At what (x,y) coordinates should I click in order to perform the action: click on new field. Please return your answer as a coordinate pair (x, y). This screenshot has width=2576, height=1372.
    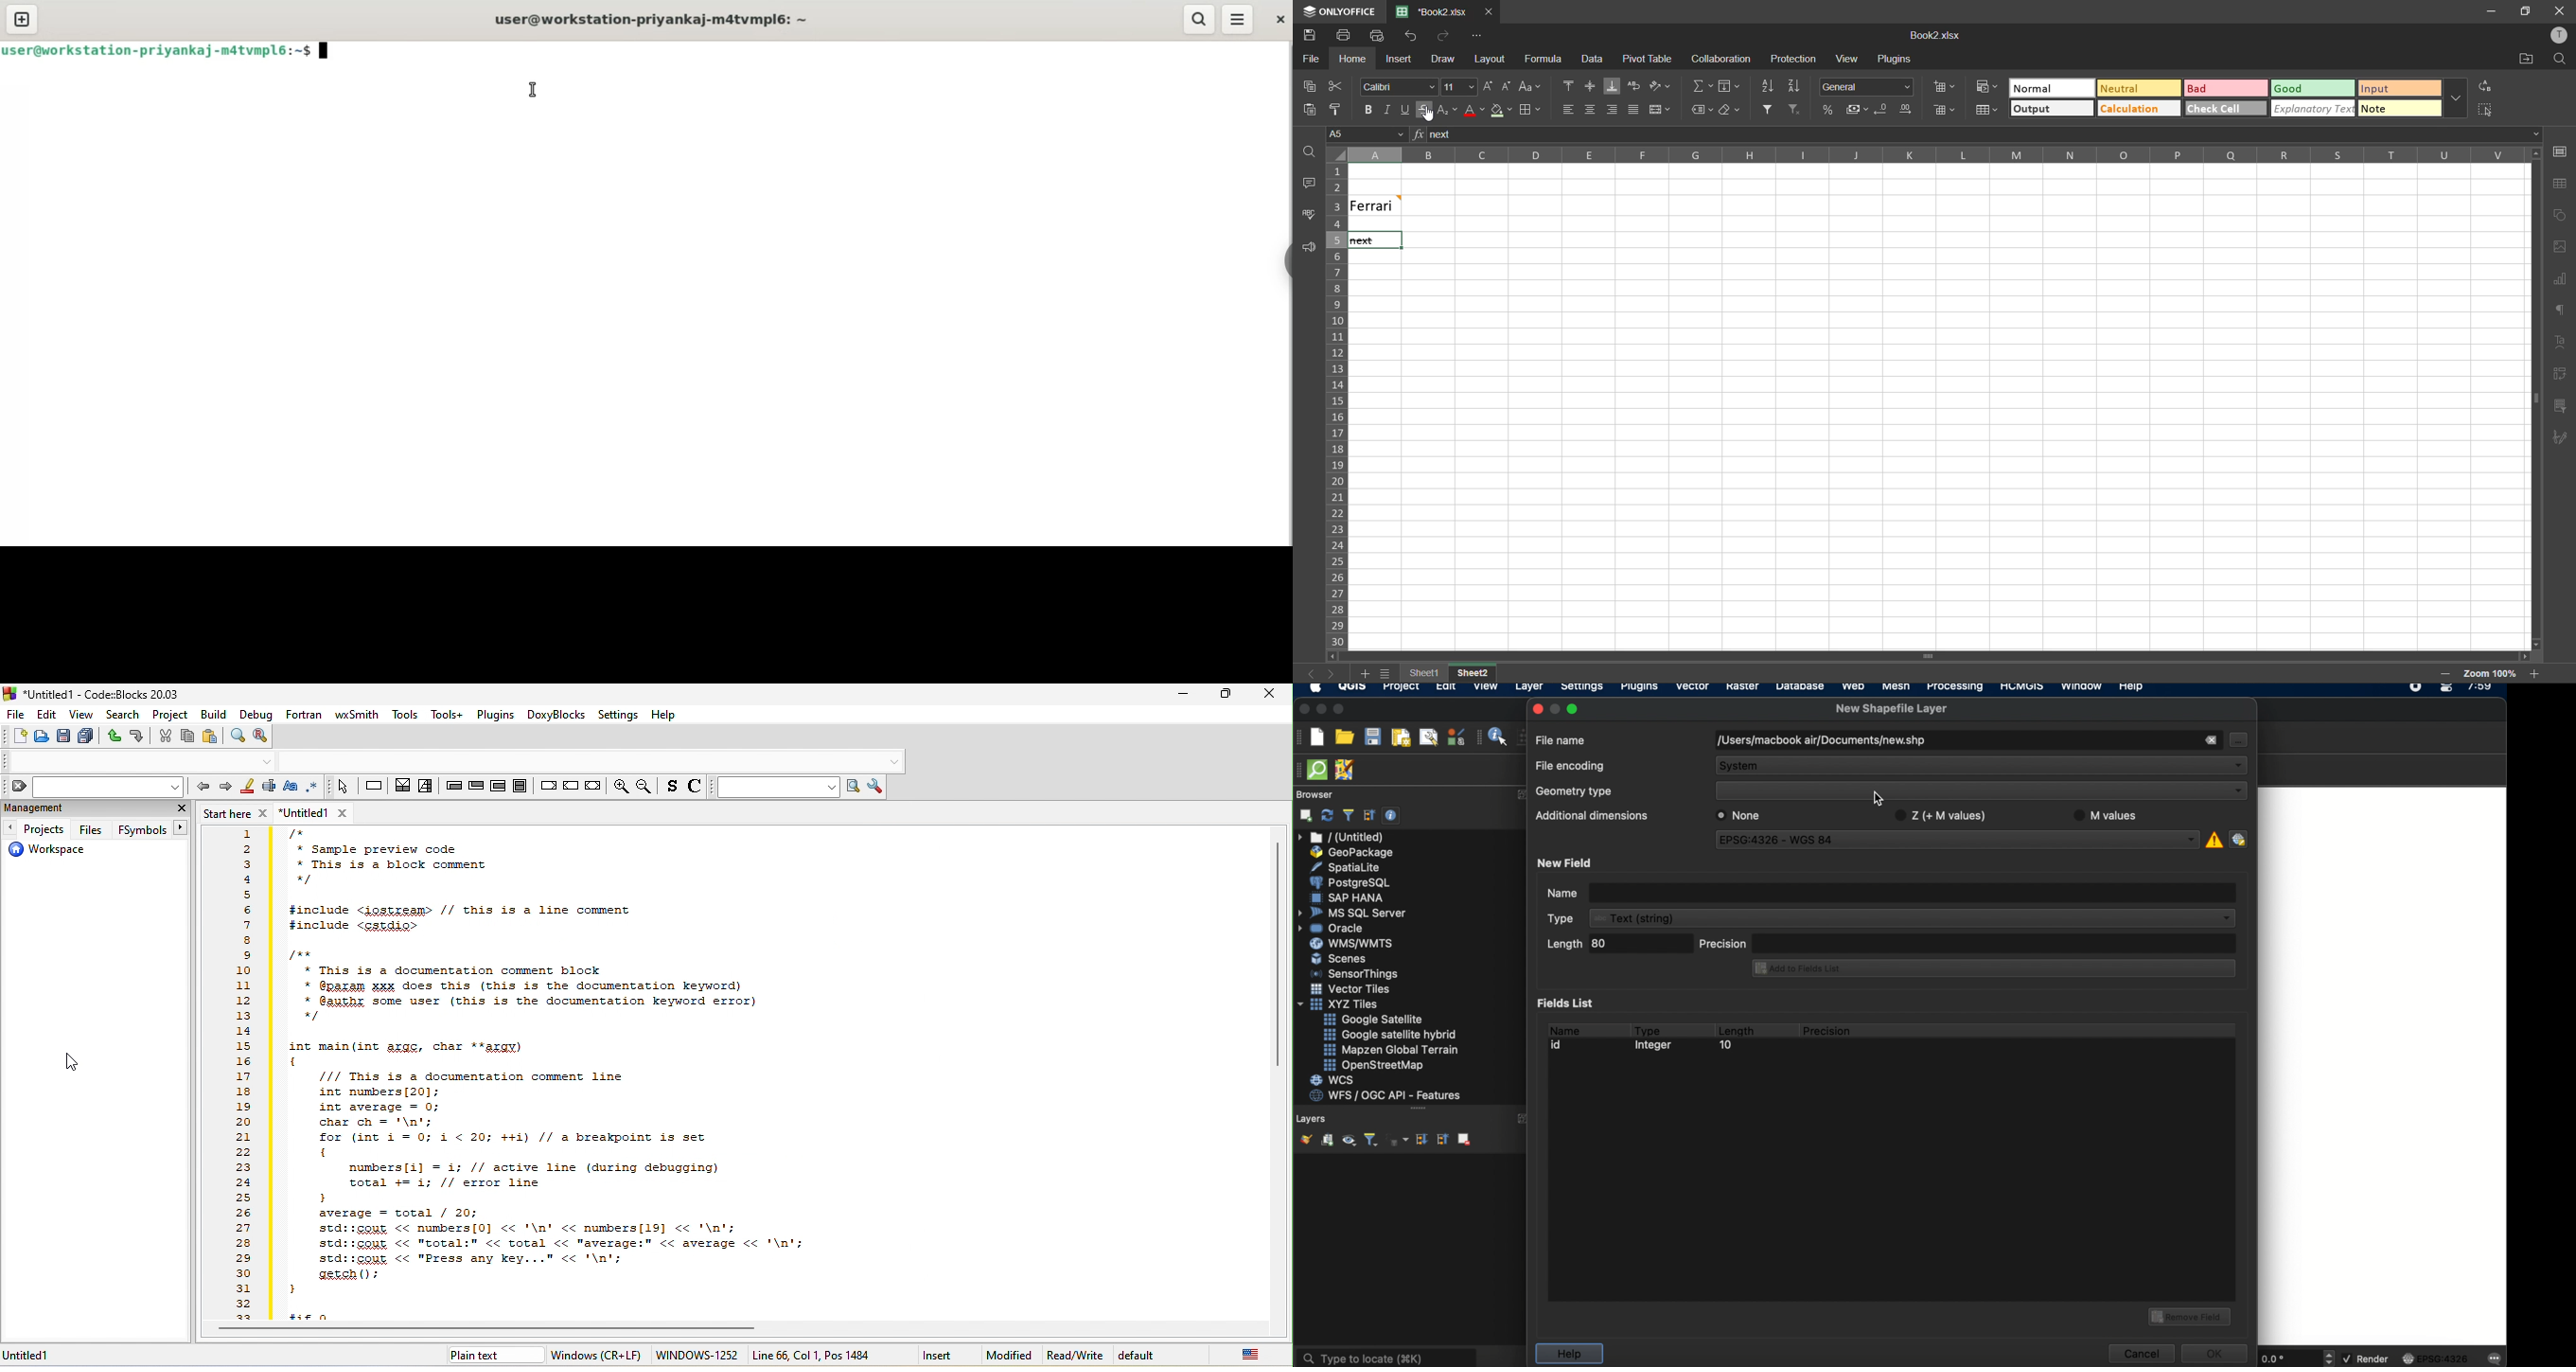
    Looking at the image, I should click on (1567, 863).